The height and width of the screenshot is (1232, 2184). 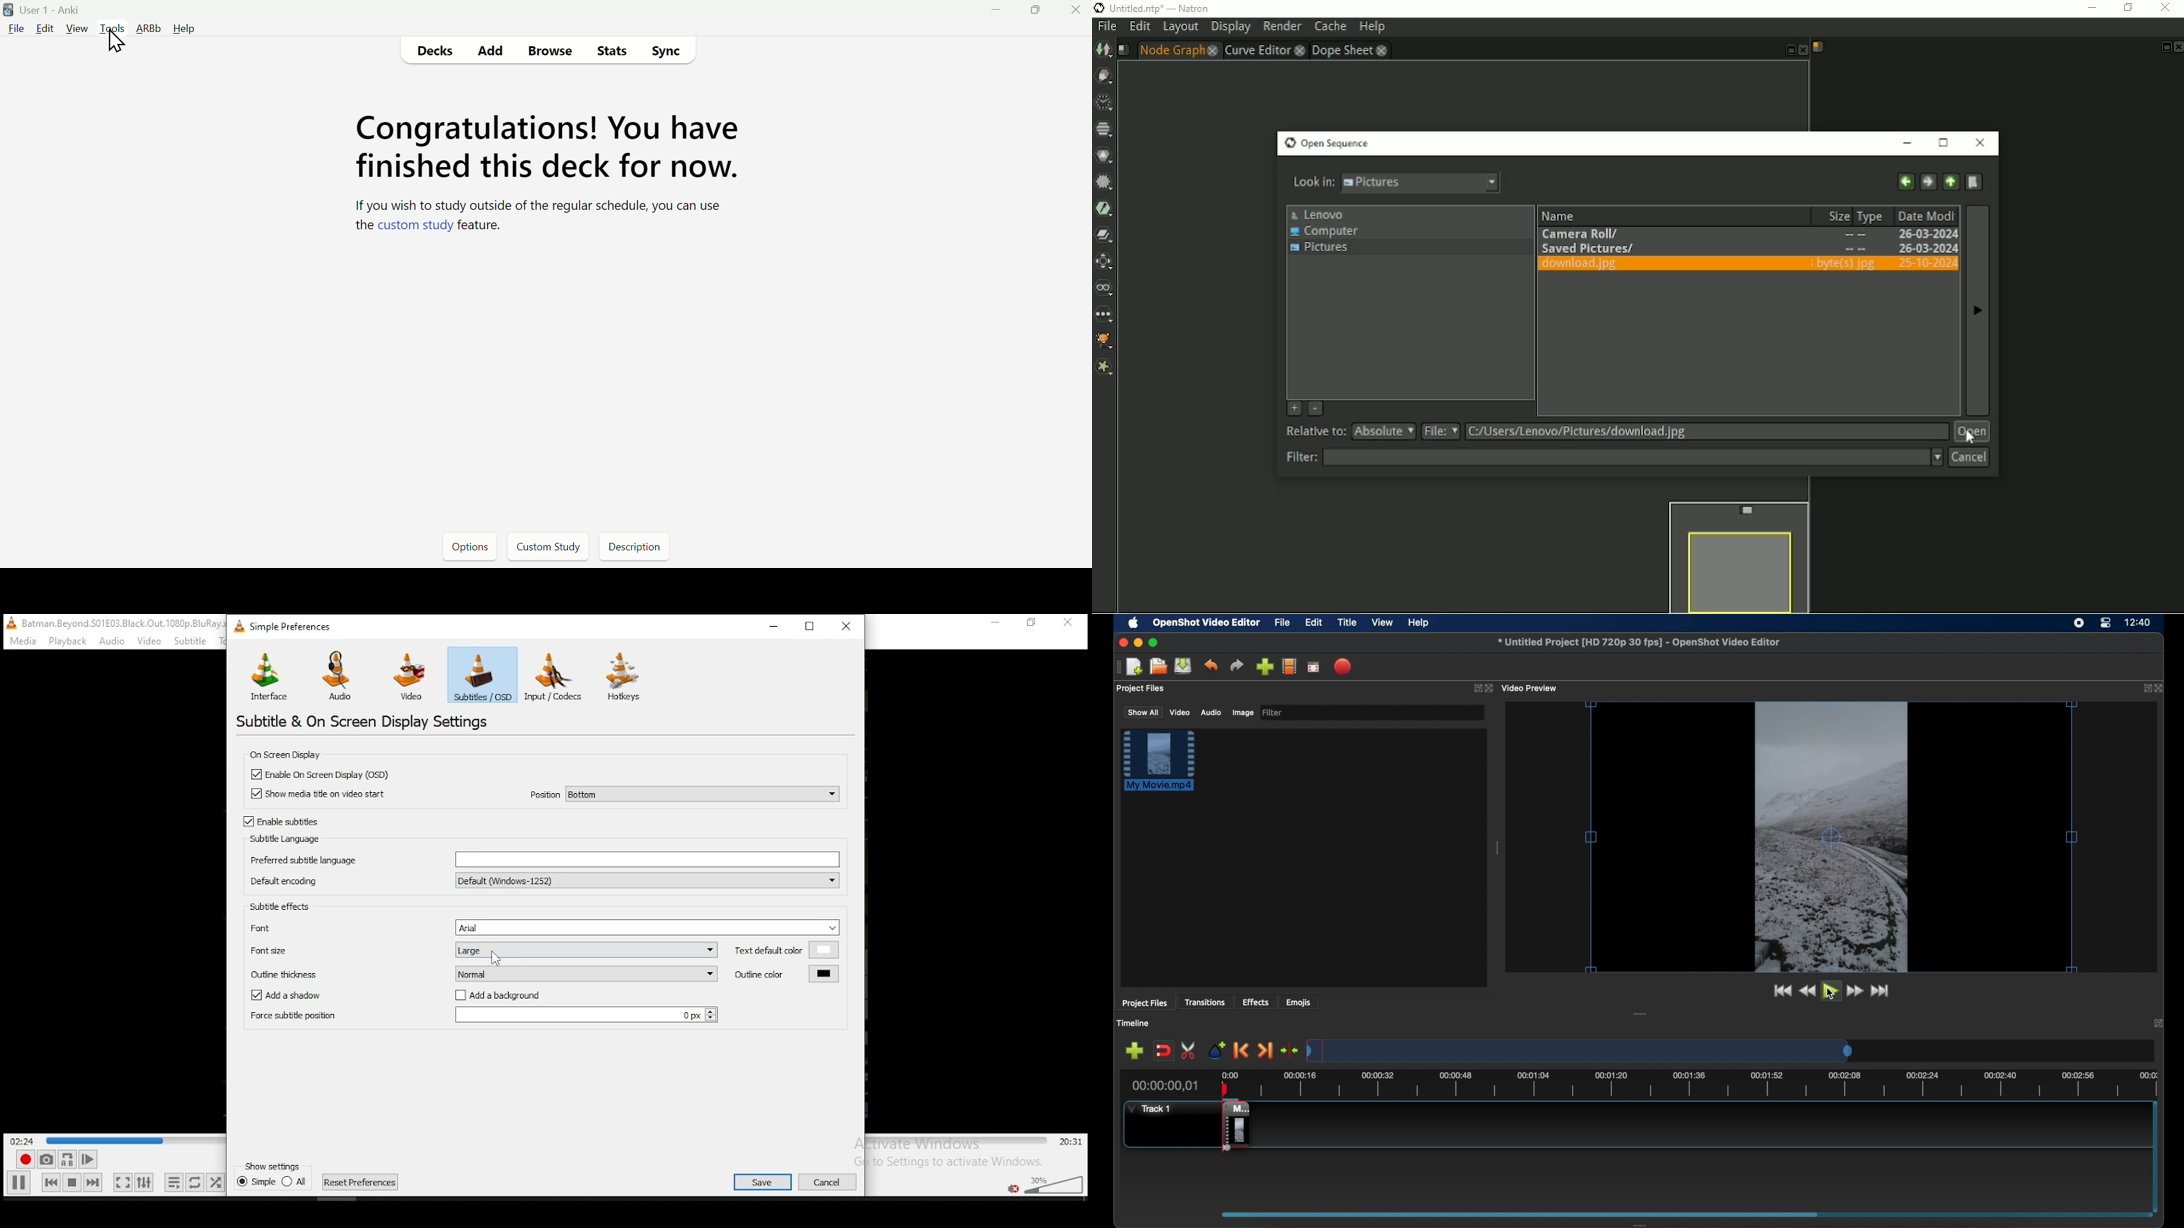 What do you see at coordinates (1135, 667) in the screenshot?
I see `new project` at bounding box center [1135, 667].